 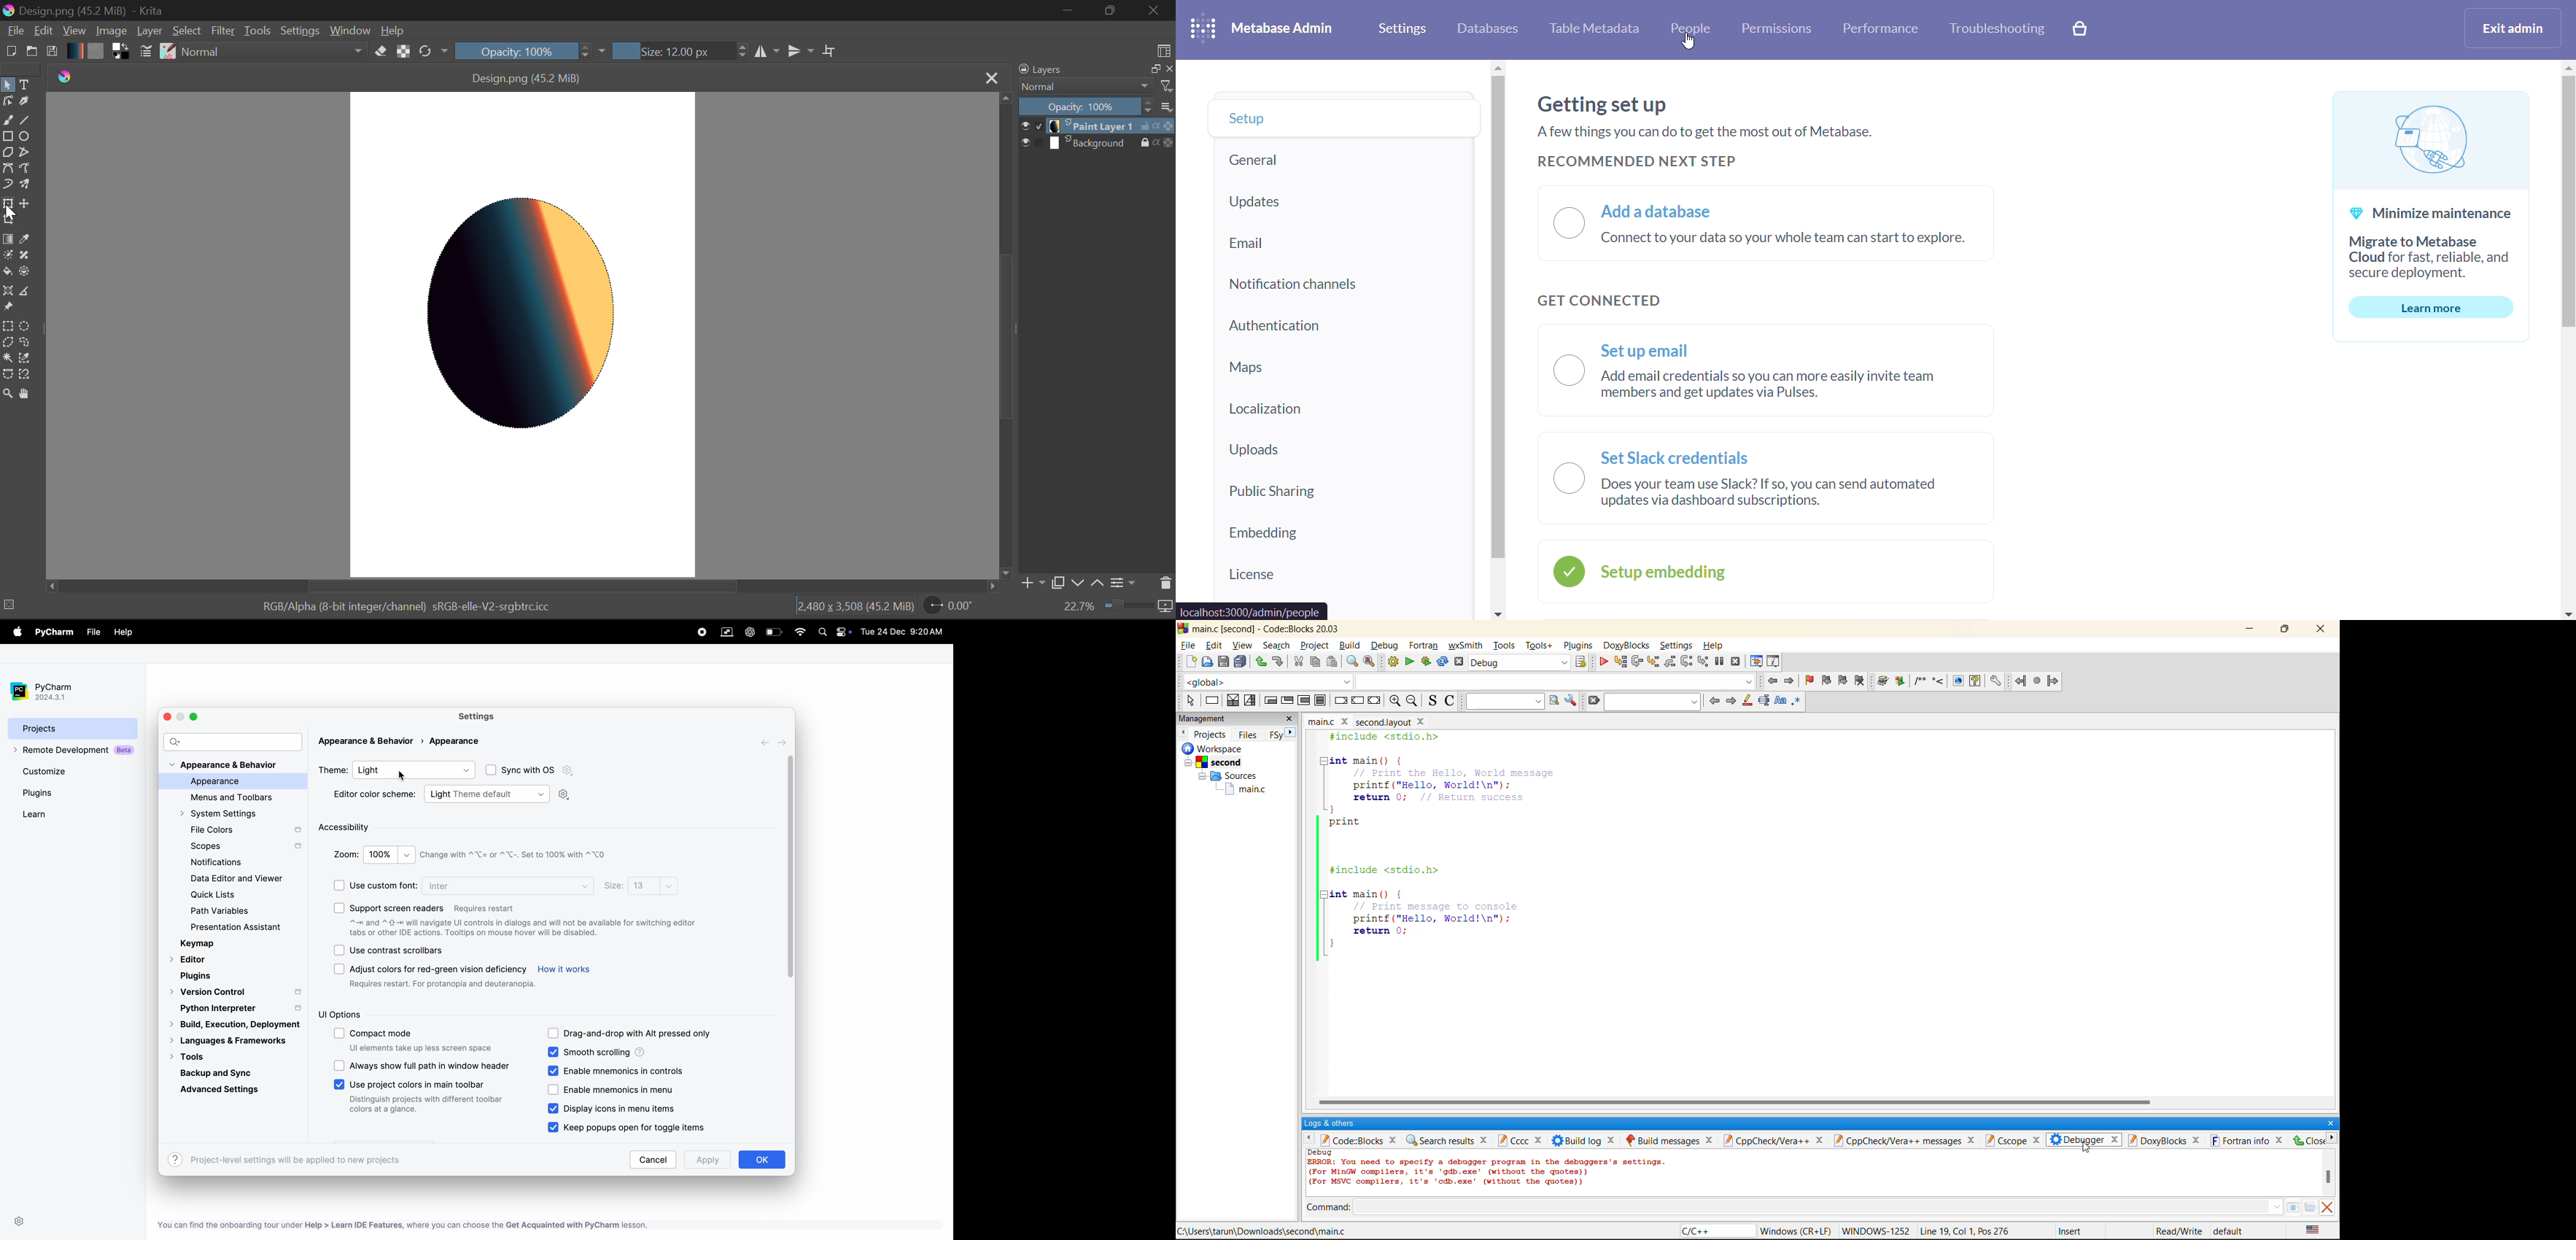 What do you see at coordinates (1579, 662) in the screenshot?
I see `show select target dialog` at bounding box center [1579, 662].